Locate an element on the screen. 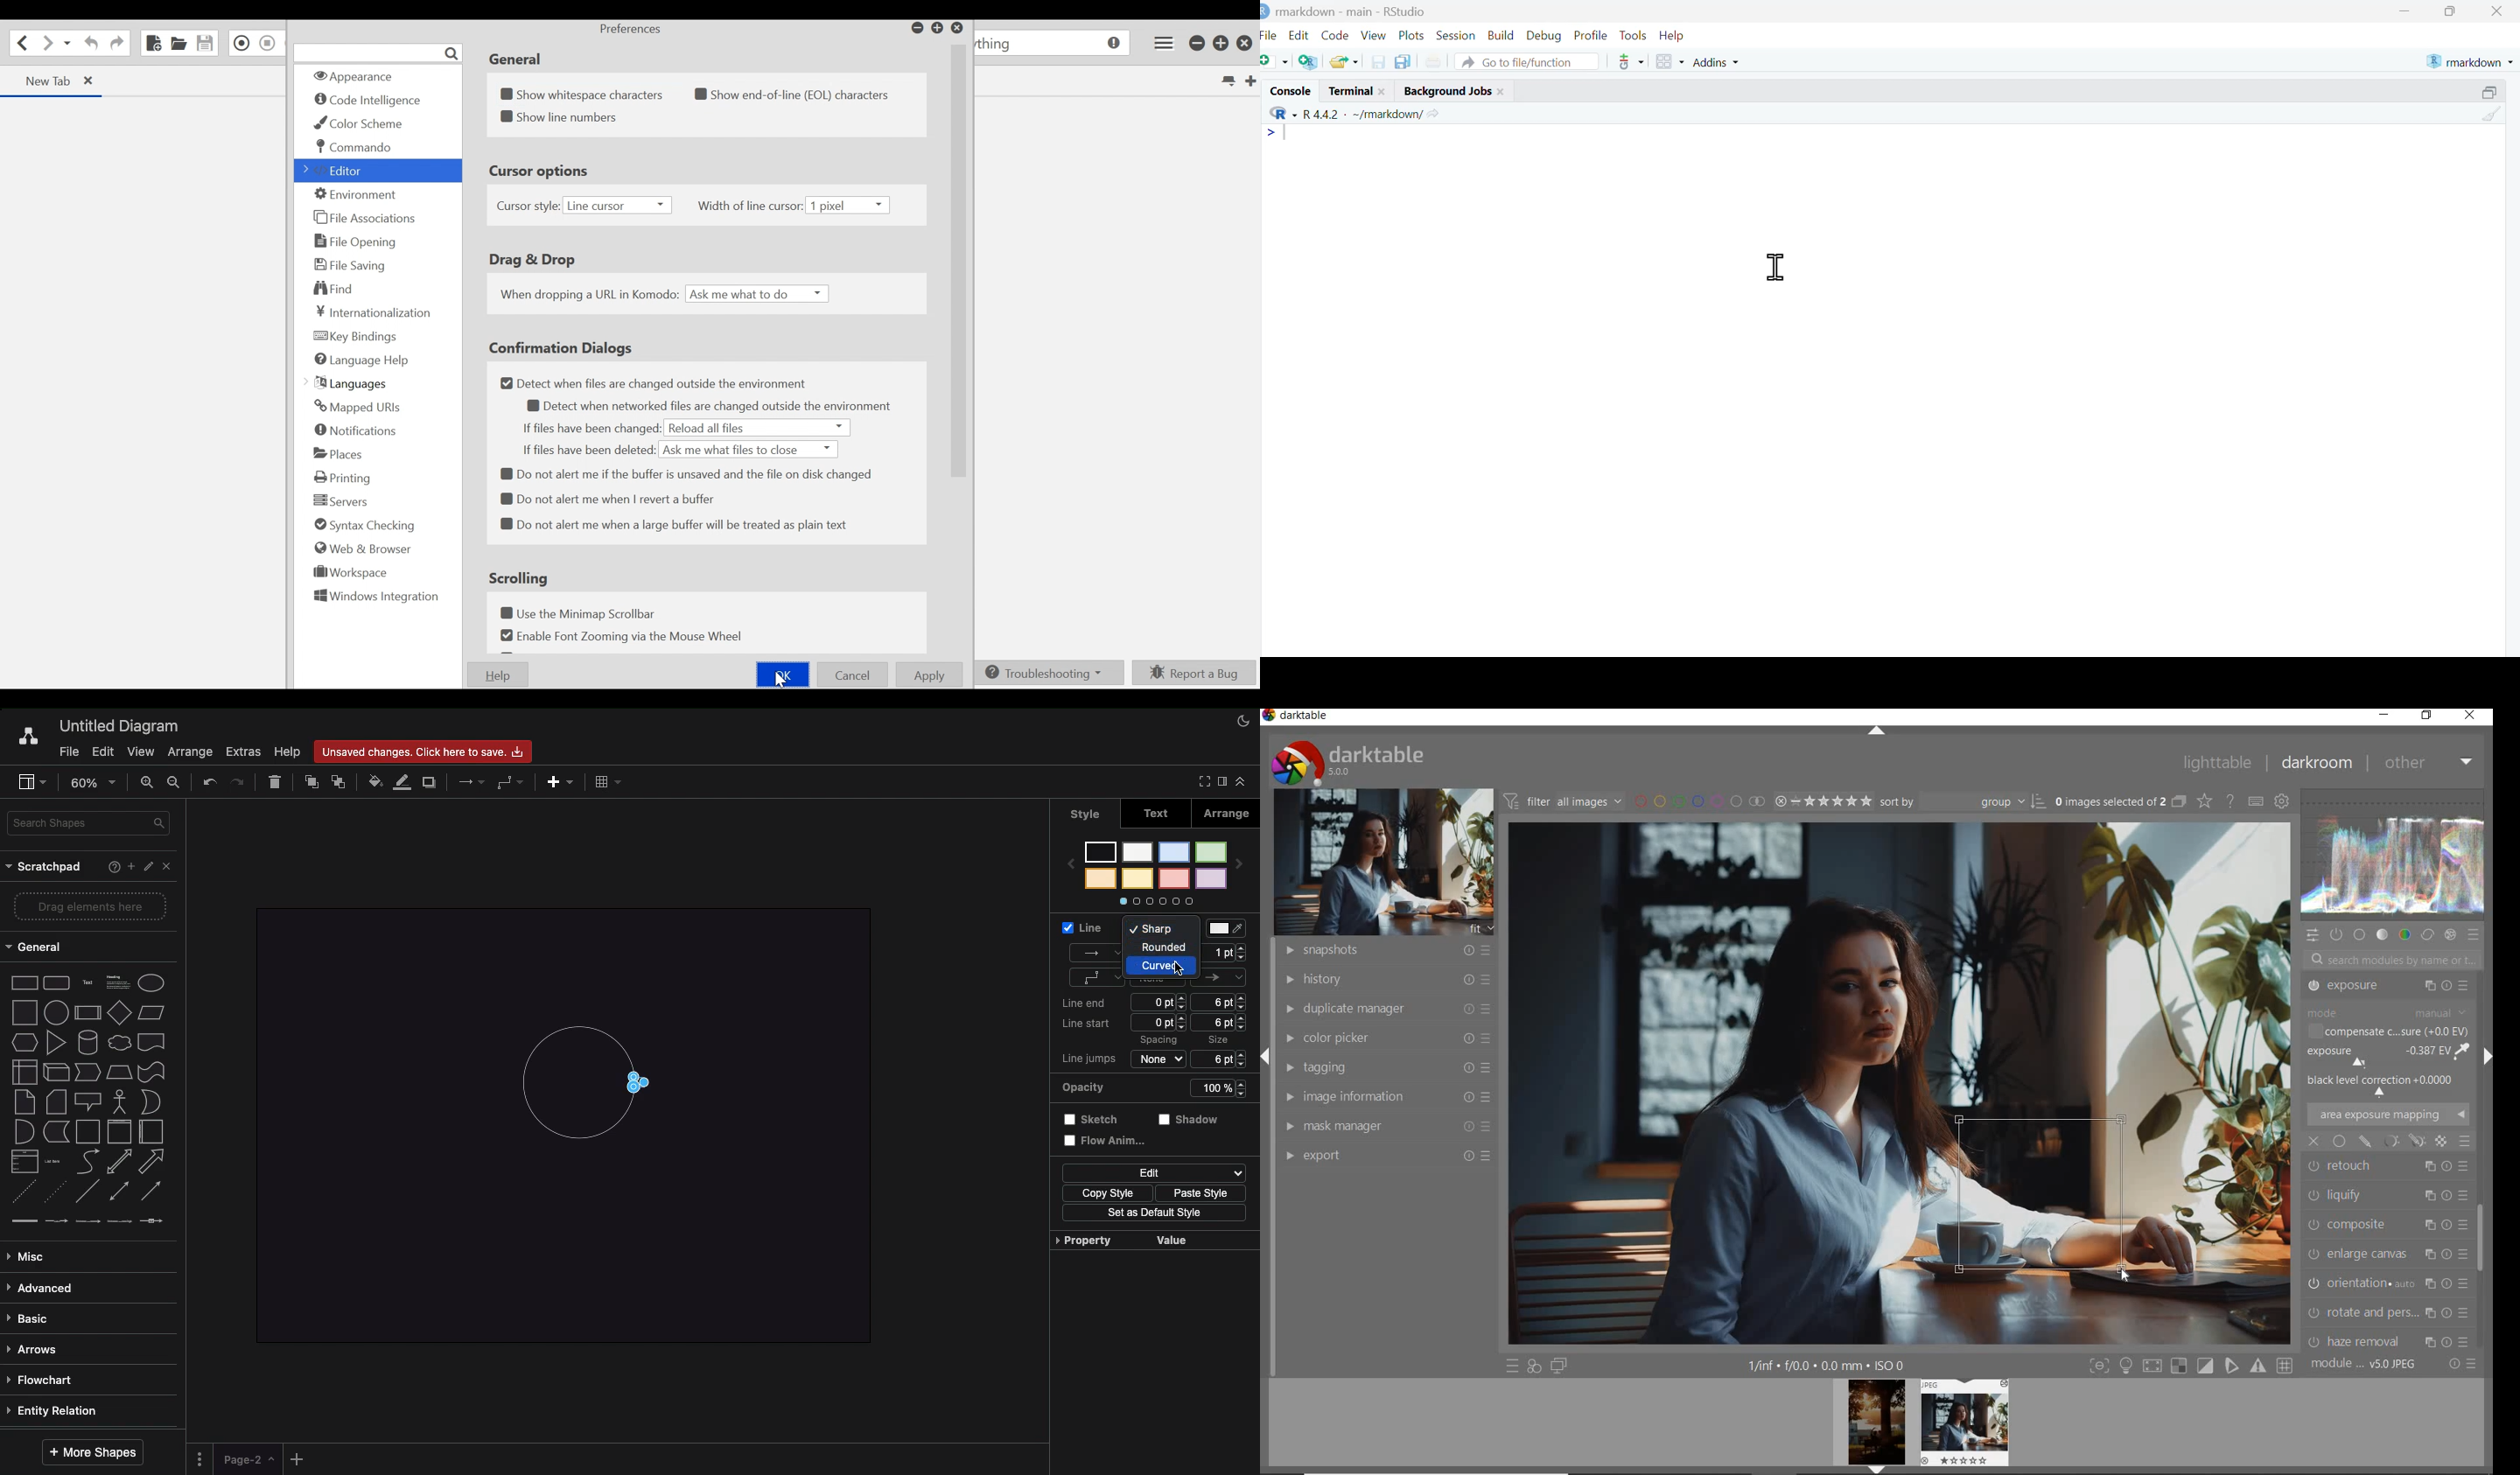 The image size is (2520, 1484). new file is located at coordinates (1276, 61).